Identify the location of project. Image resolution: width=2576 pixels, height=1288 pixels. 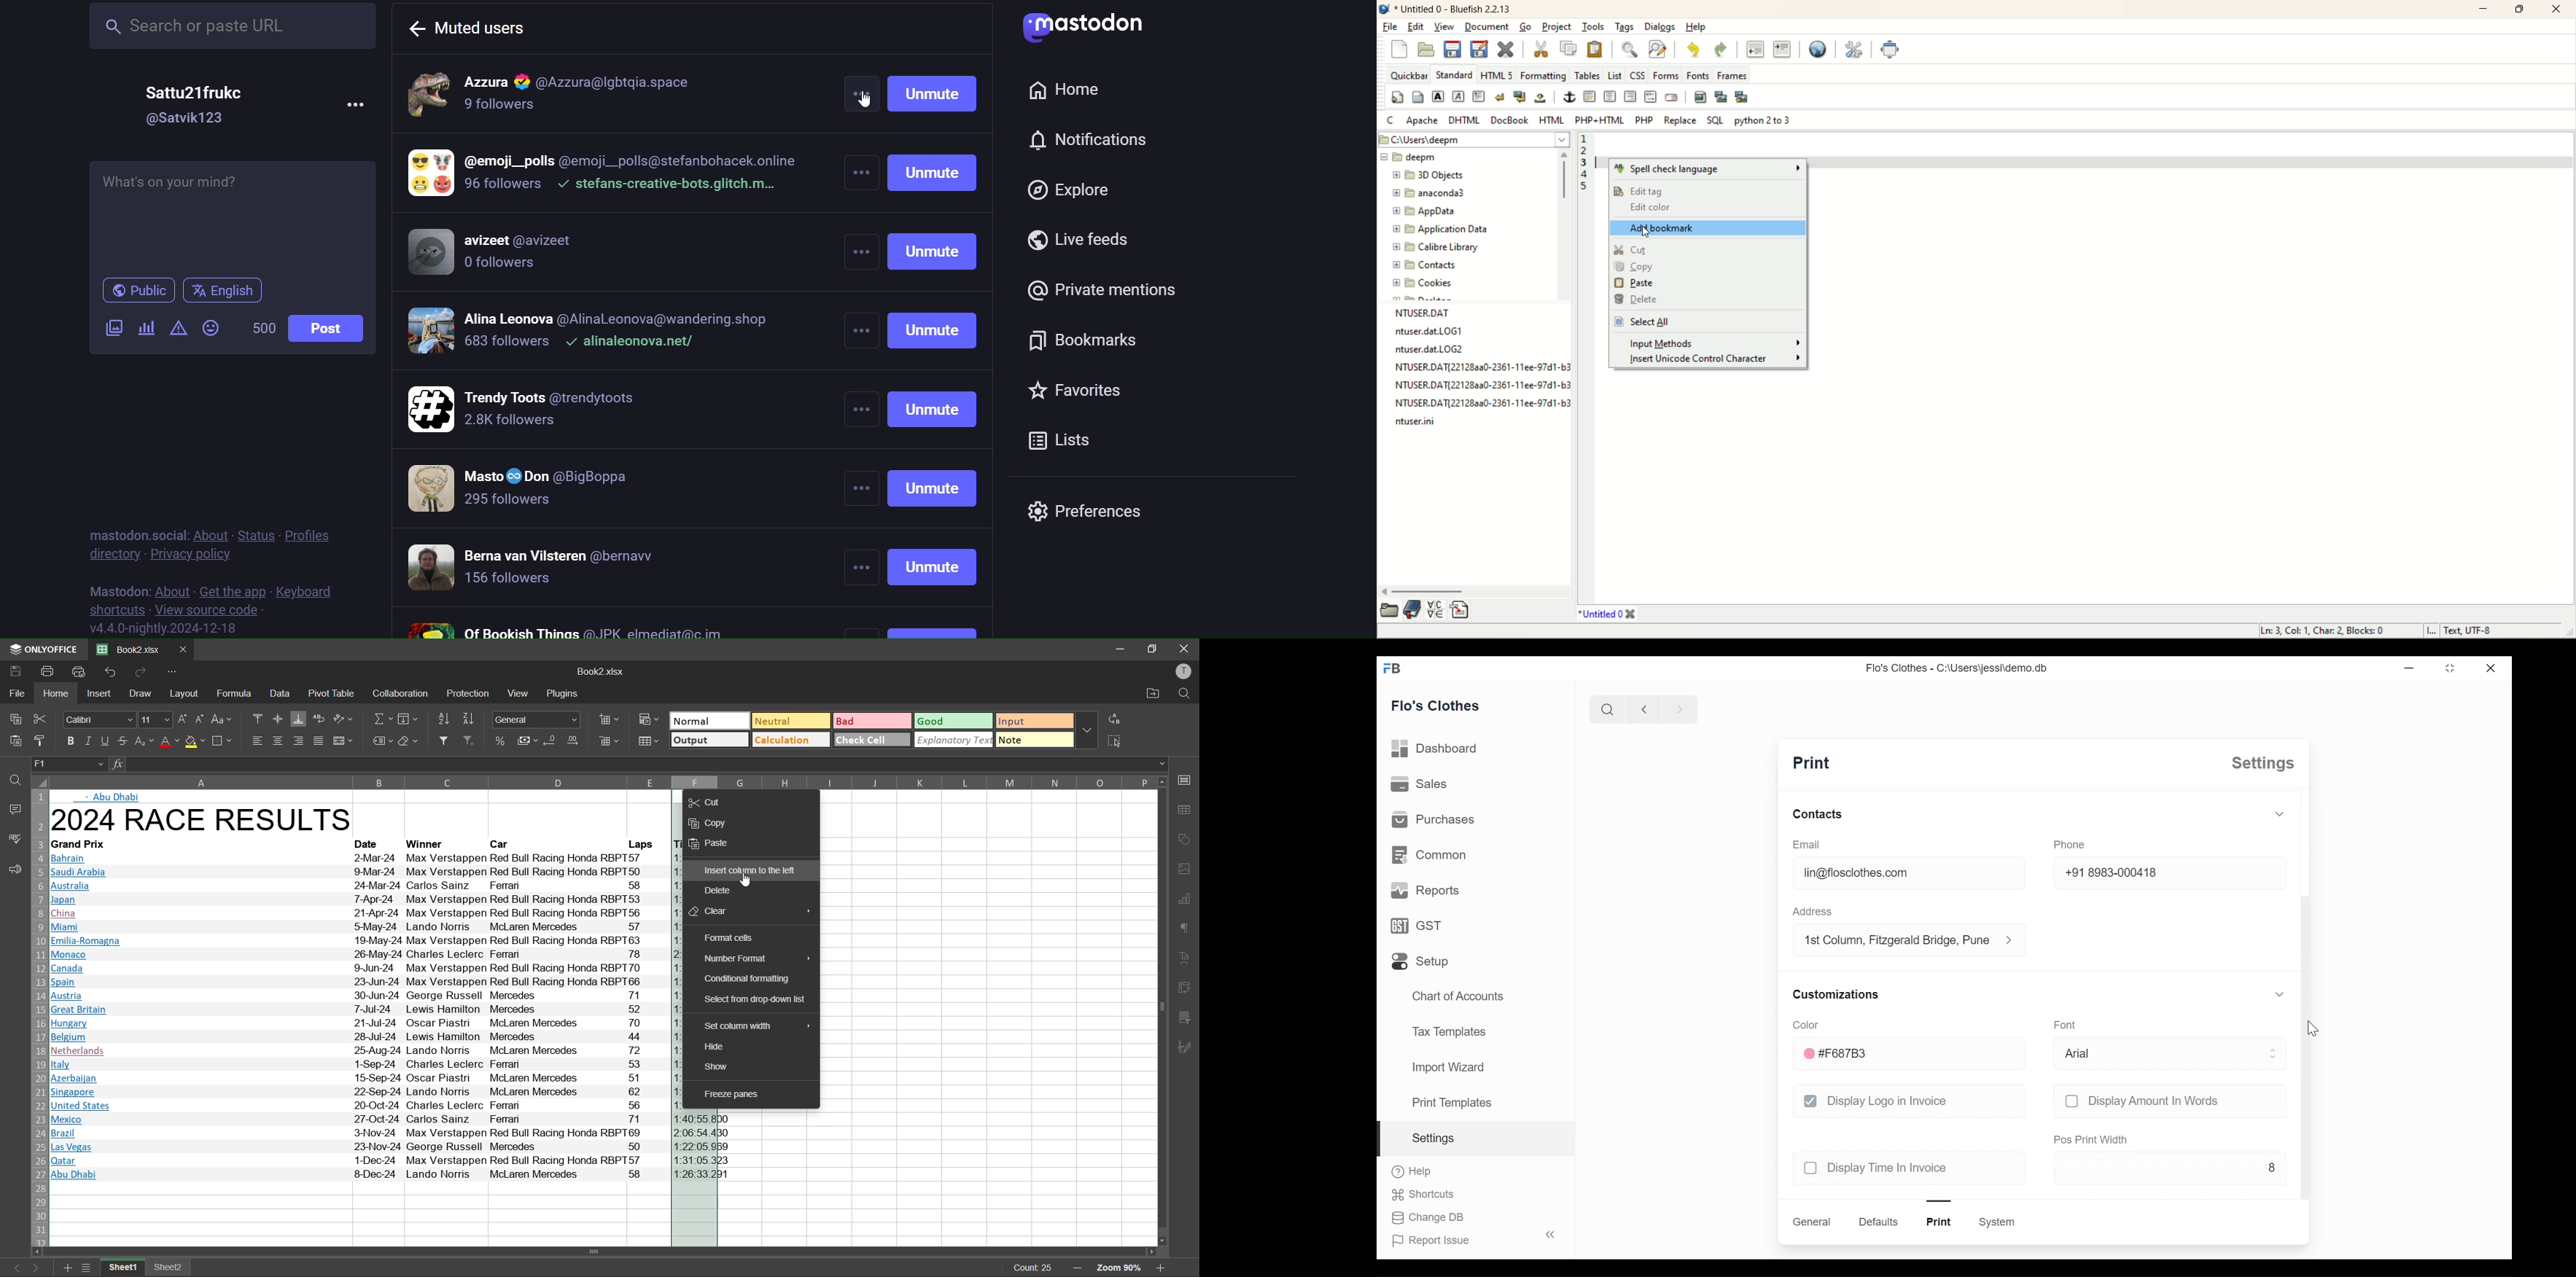
(1558, 26).